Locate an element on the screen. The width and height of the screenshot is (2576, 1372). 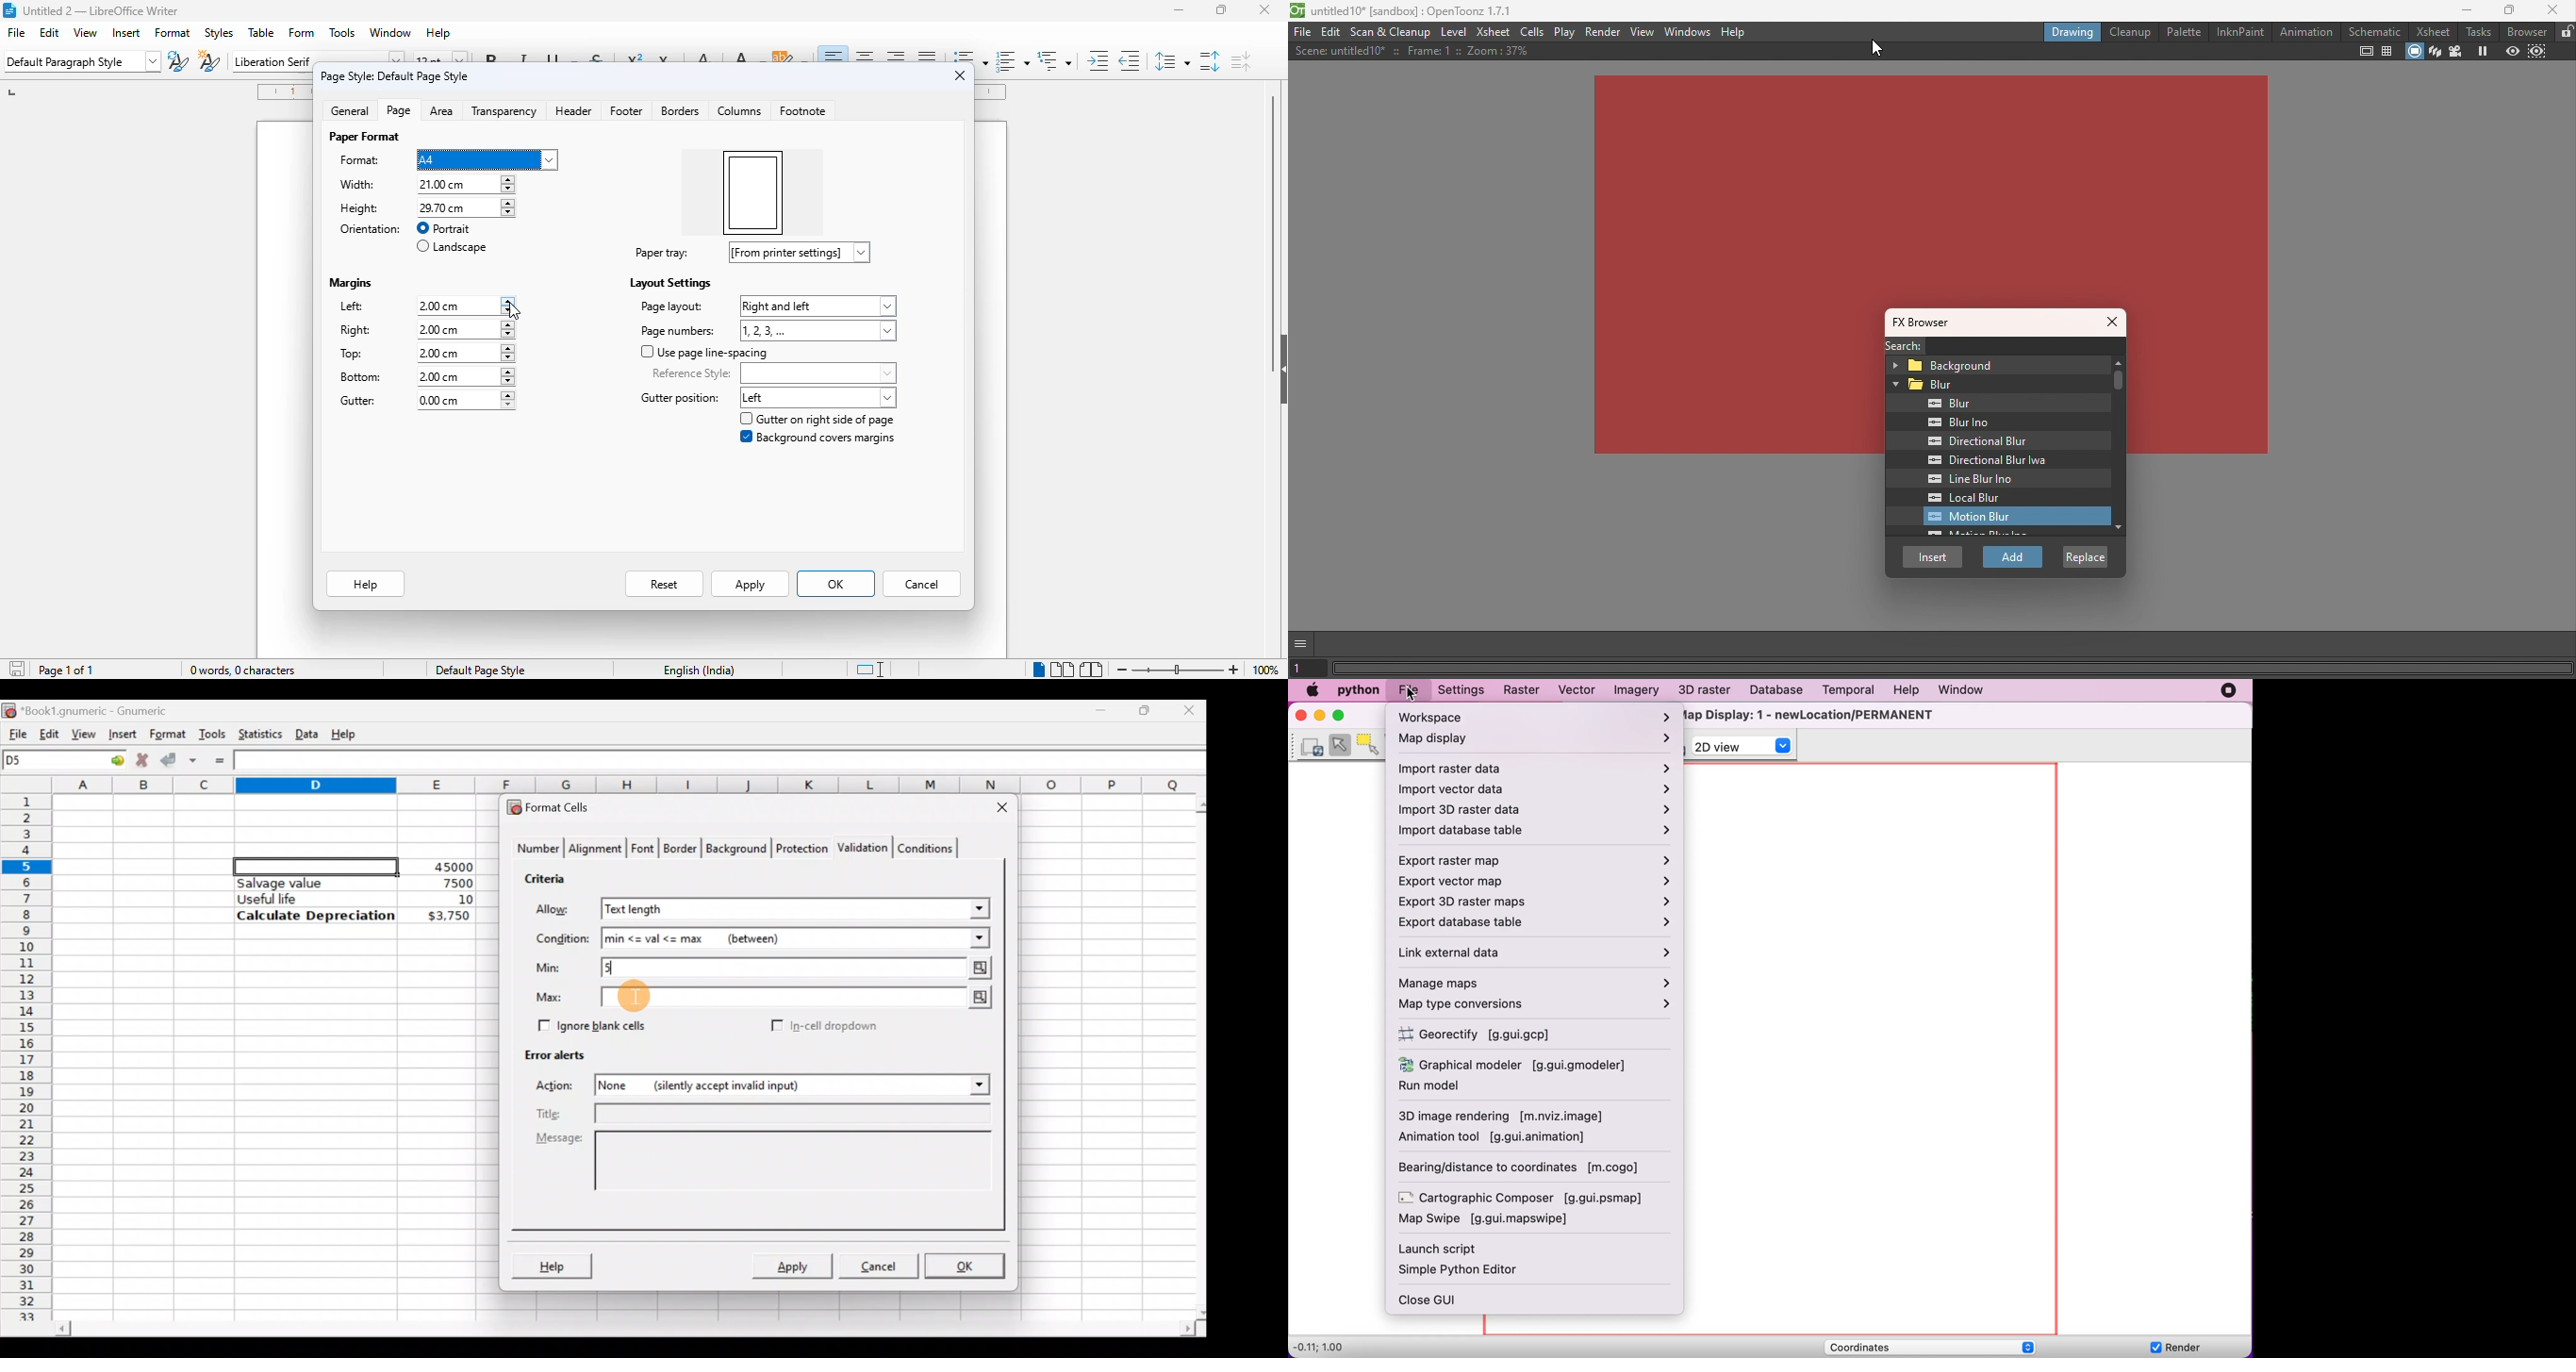
styles is located at coordinates (220, 33).